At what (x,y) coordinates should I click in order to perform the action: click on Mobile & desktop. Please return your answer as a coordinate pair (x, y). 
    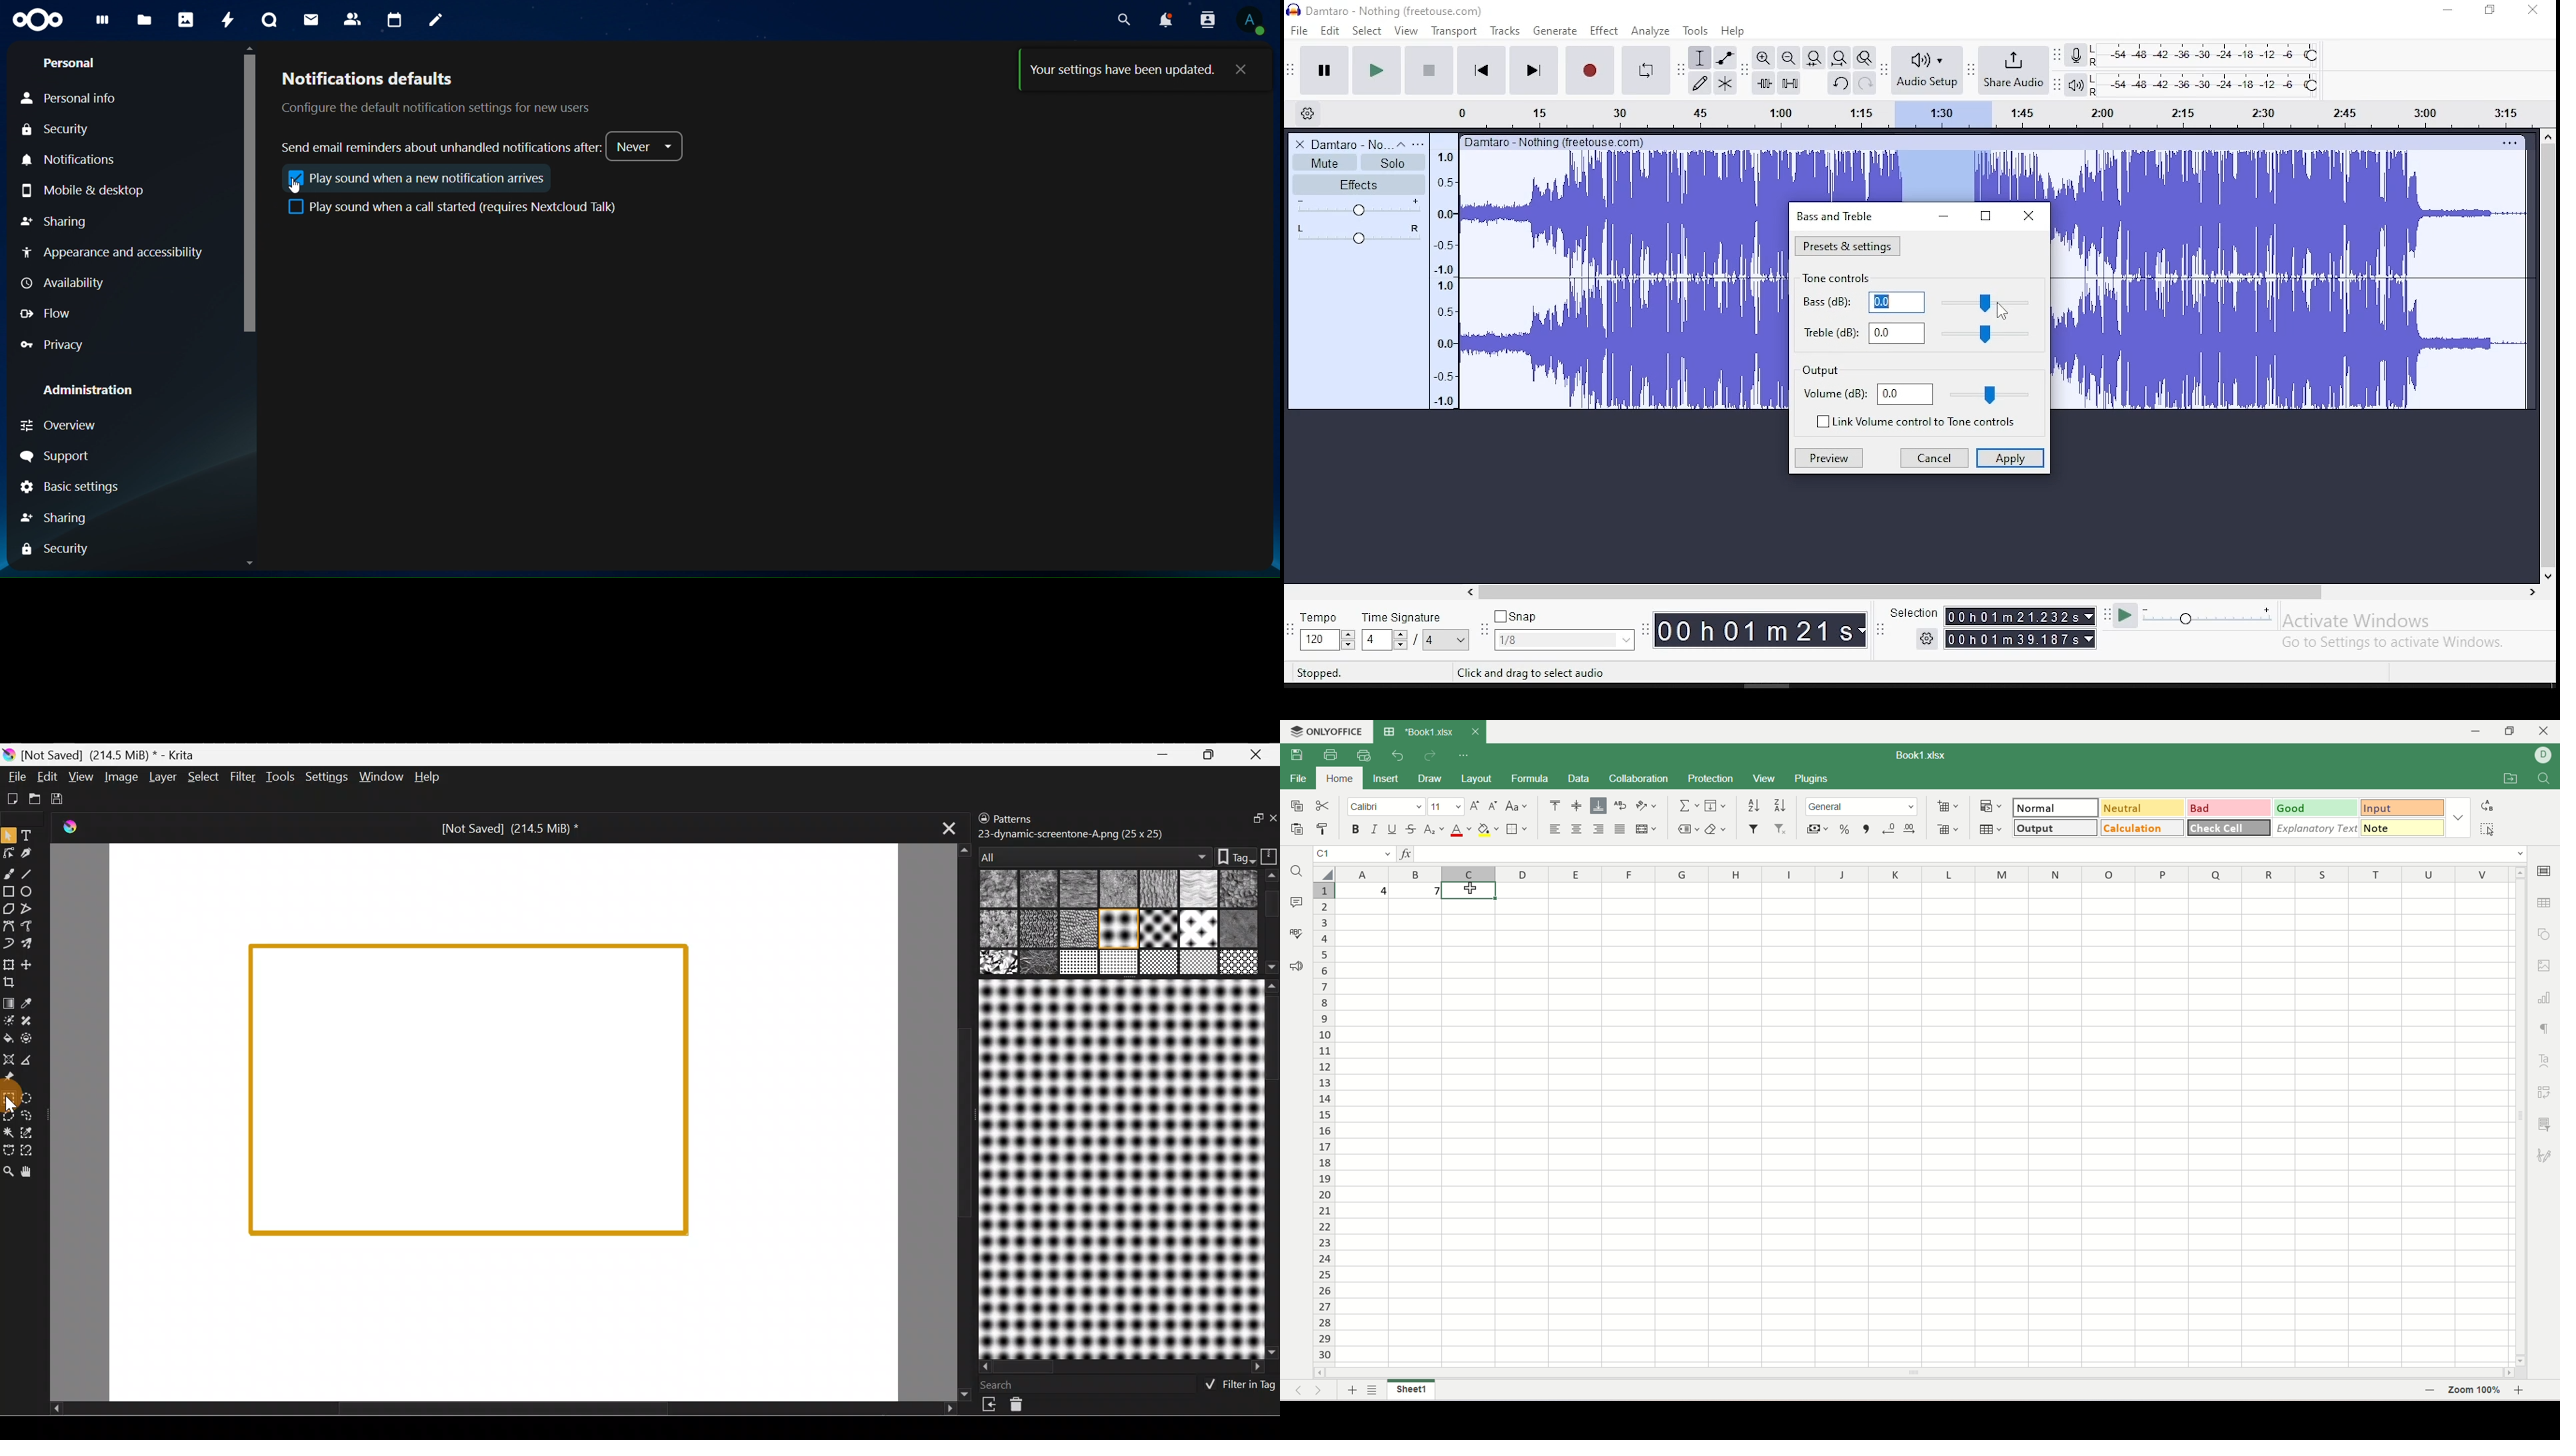
    Looking at the image, I should click on (83, 192).